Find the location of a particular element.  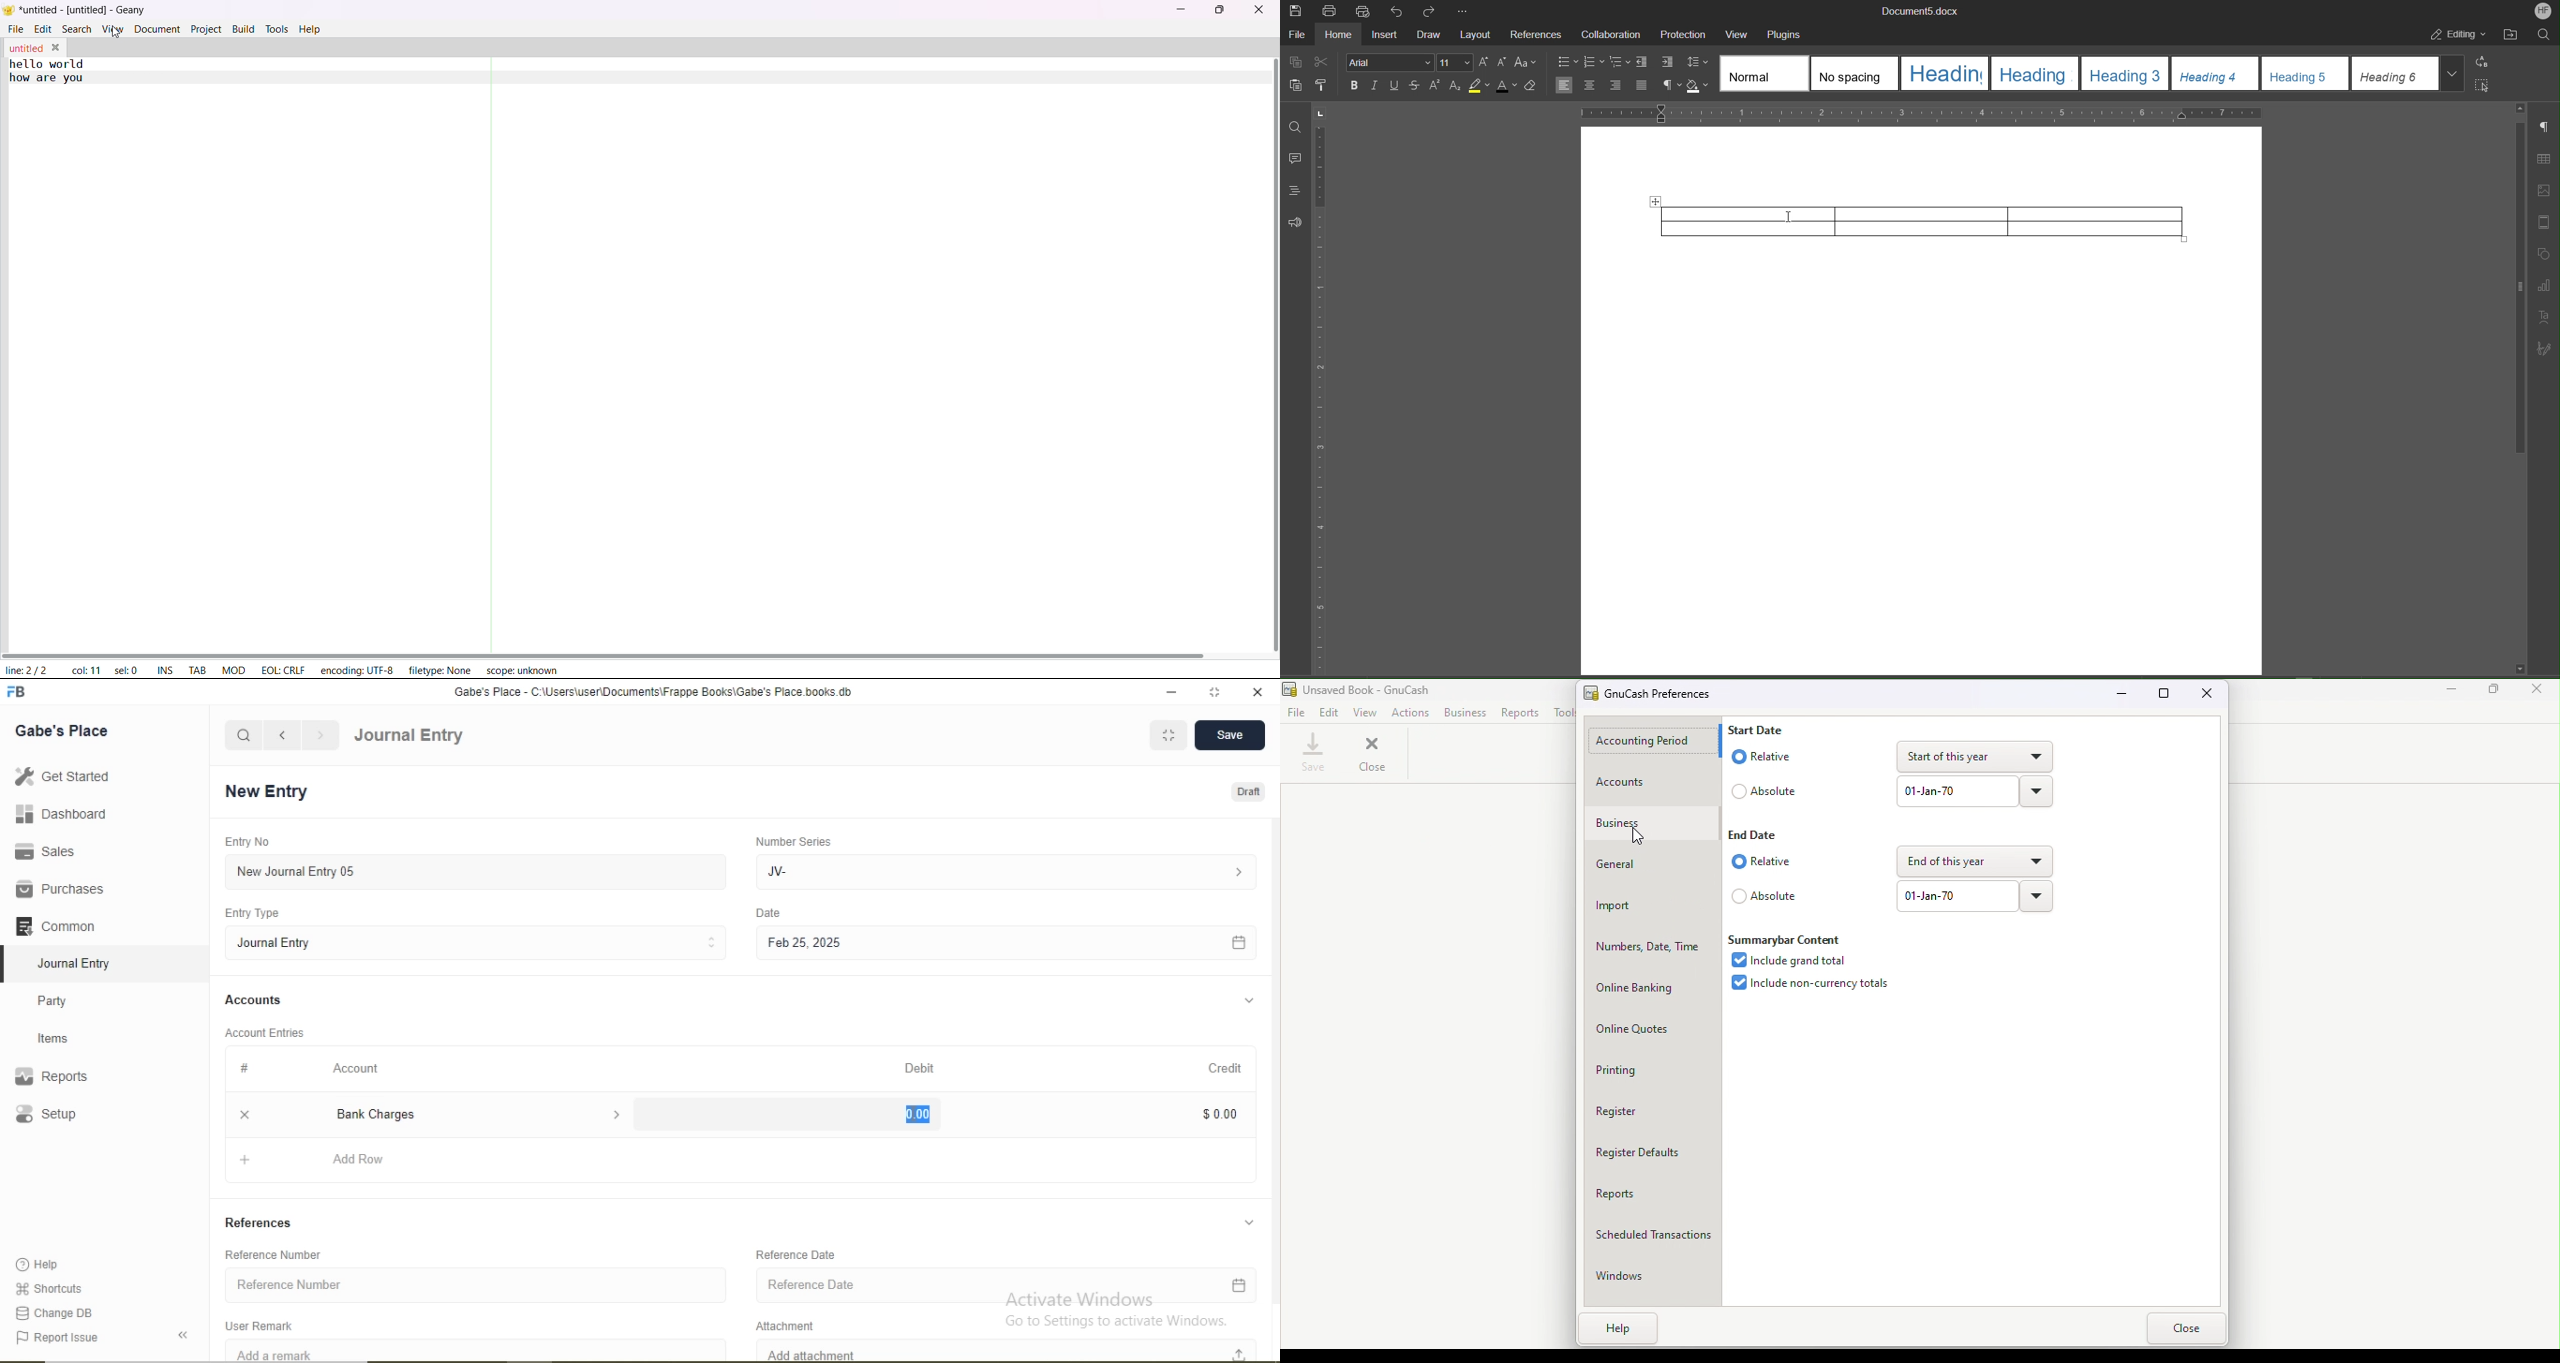

collapse/expand is located at coordinates (1249, 1220).